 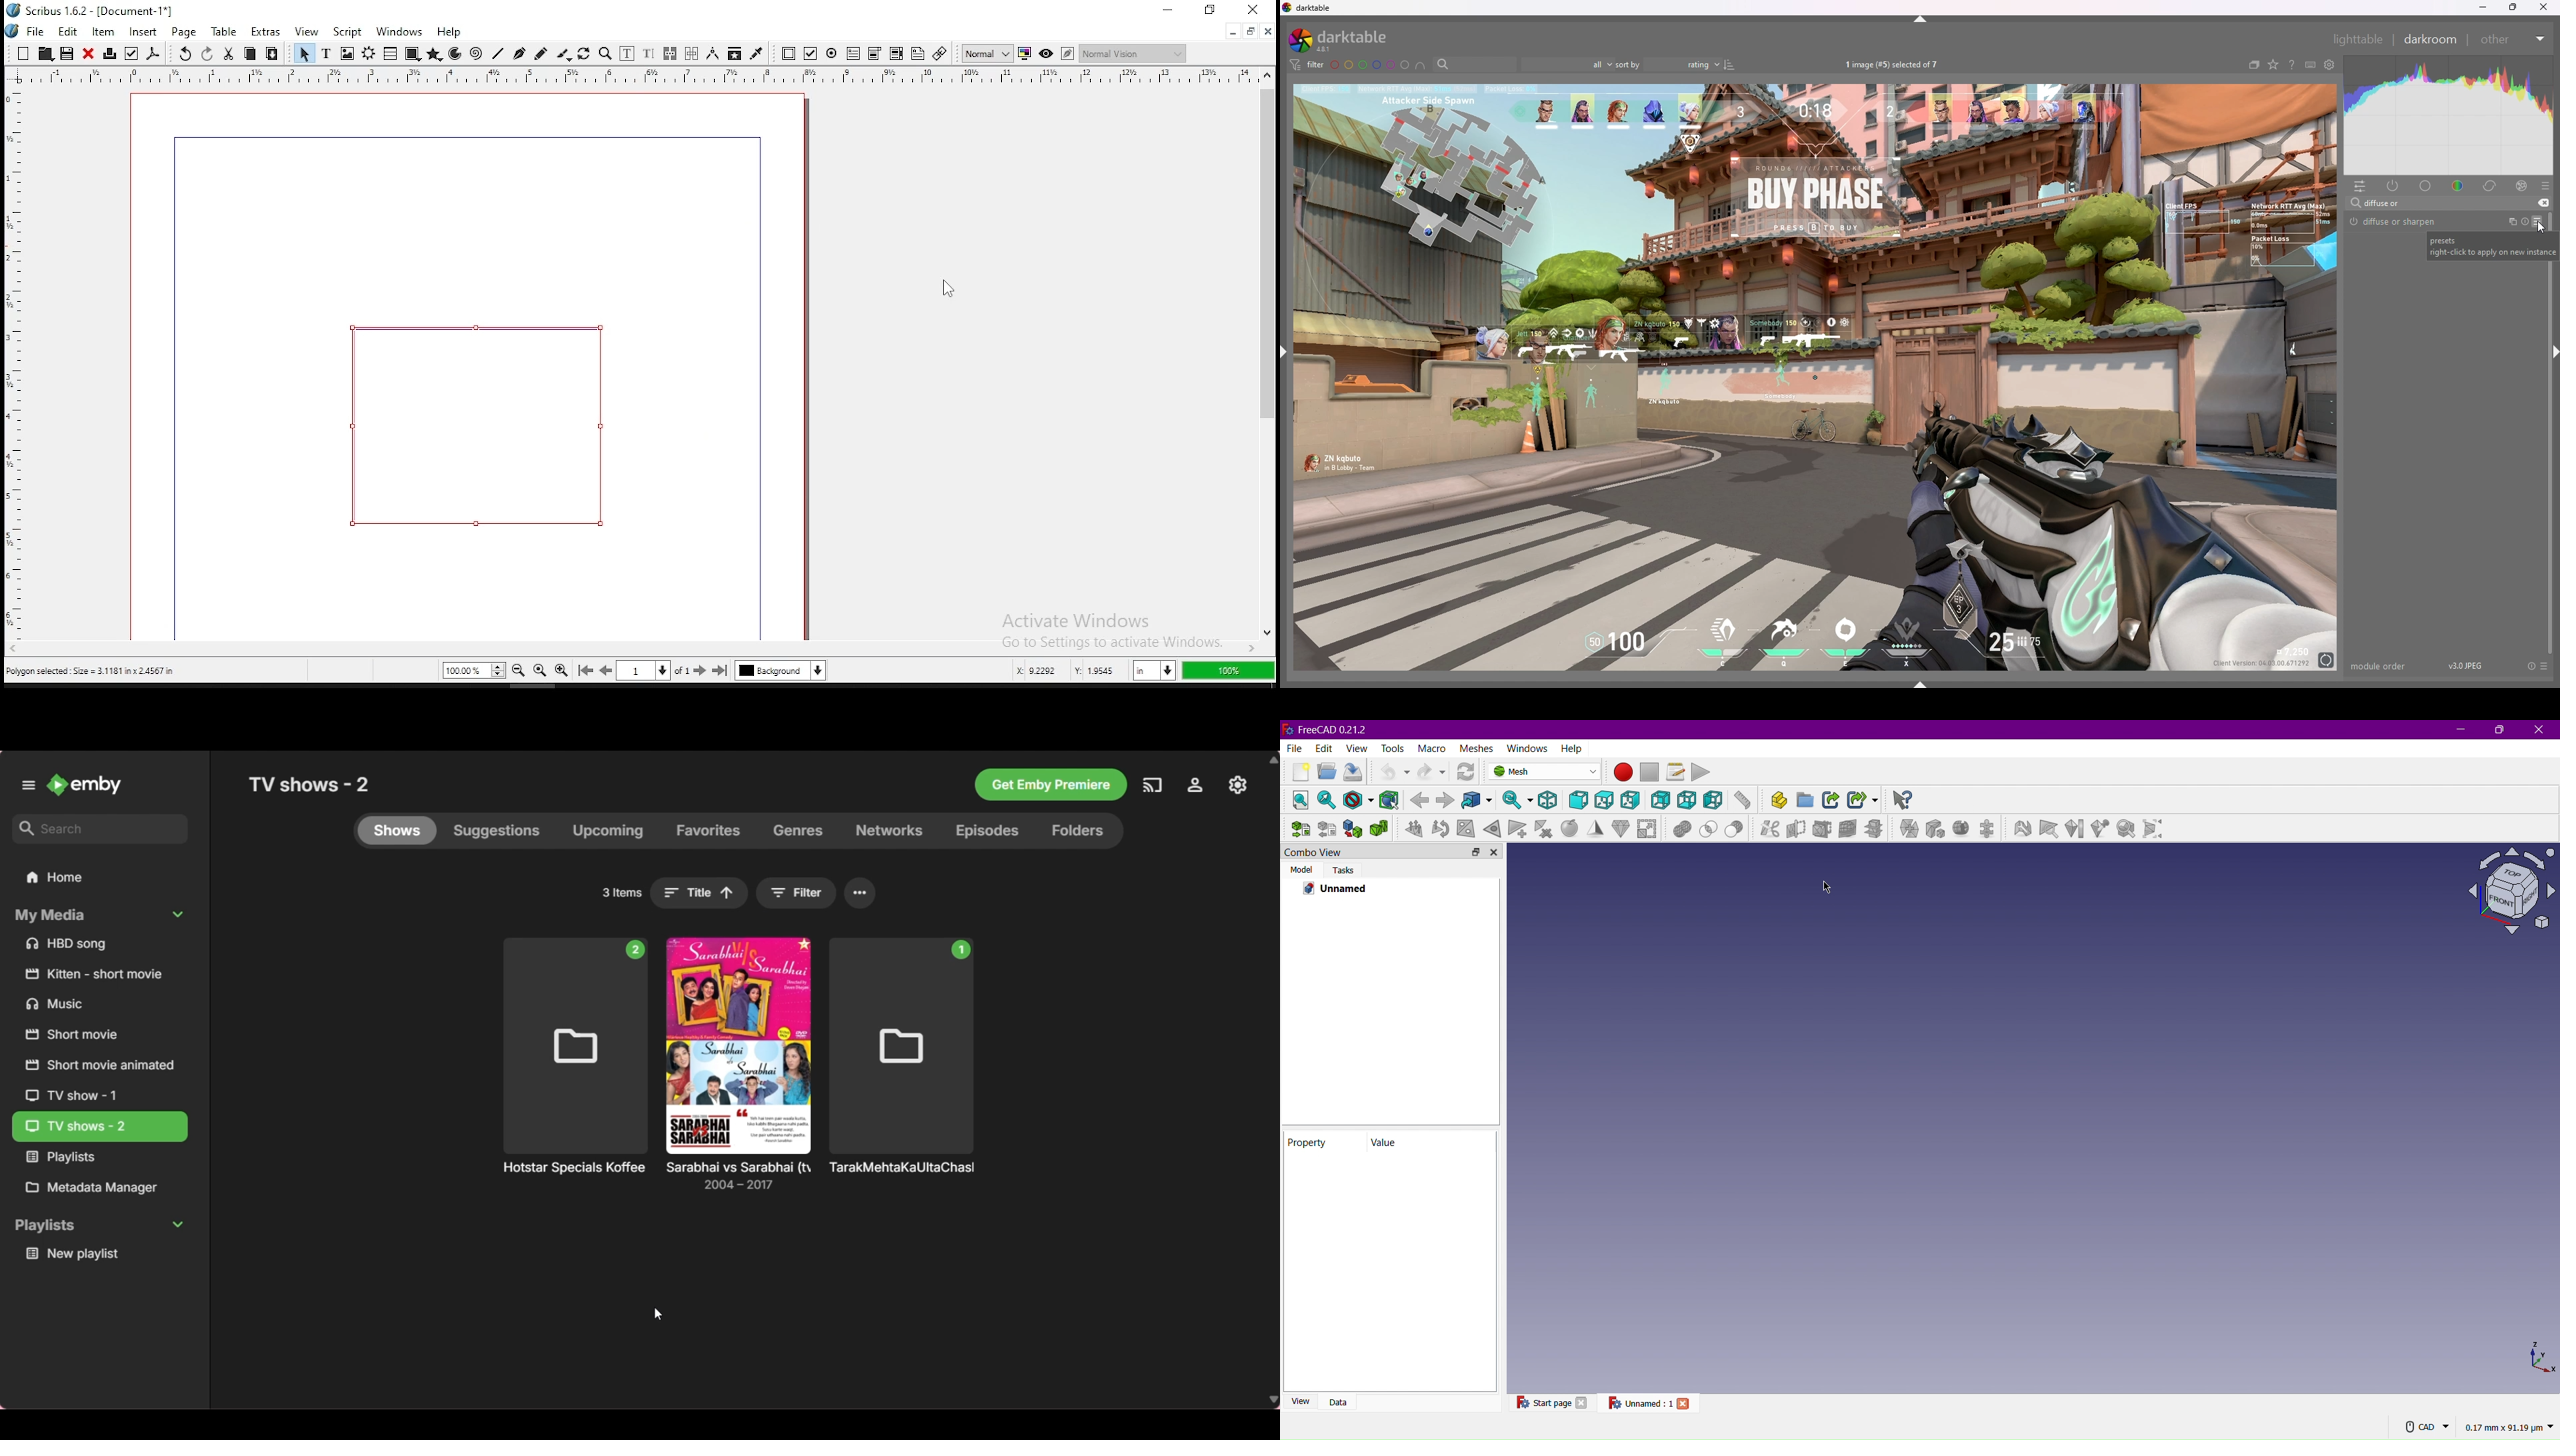 I want to click on Sublink, so click(x=1863, y=801).